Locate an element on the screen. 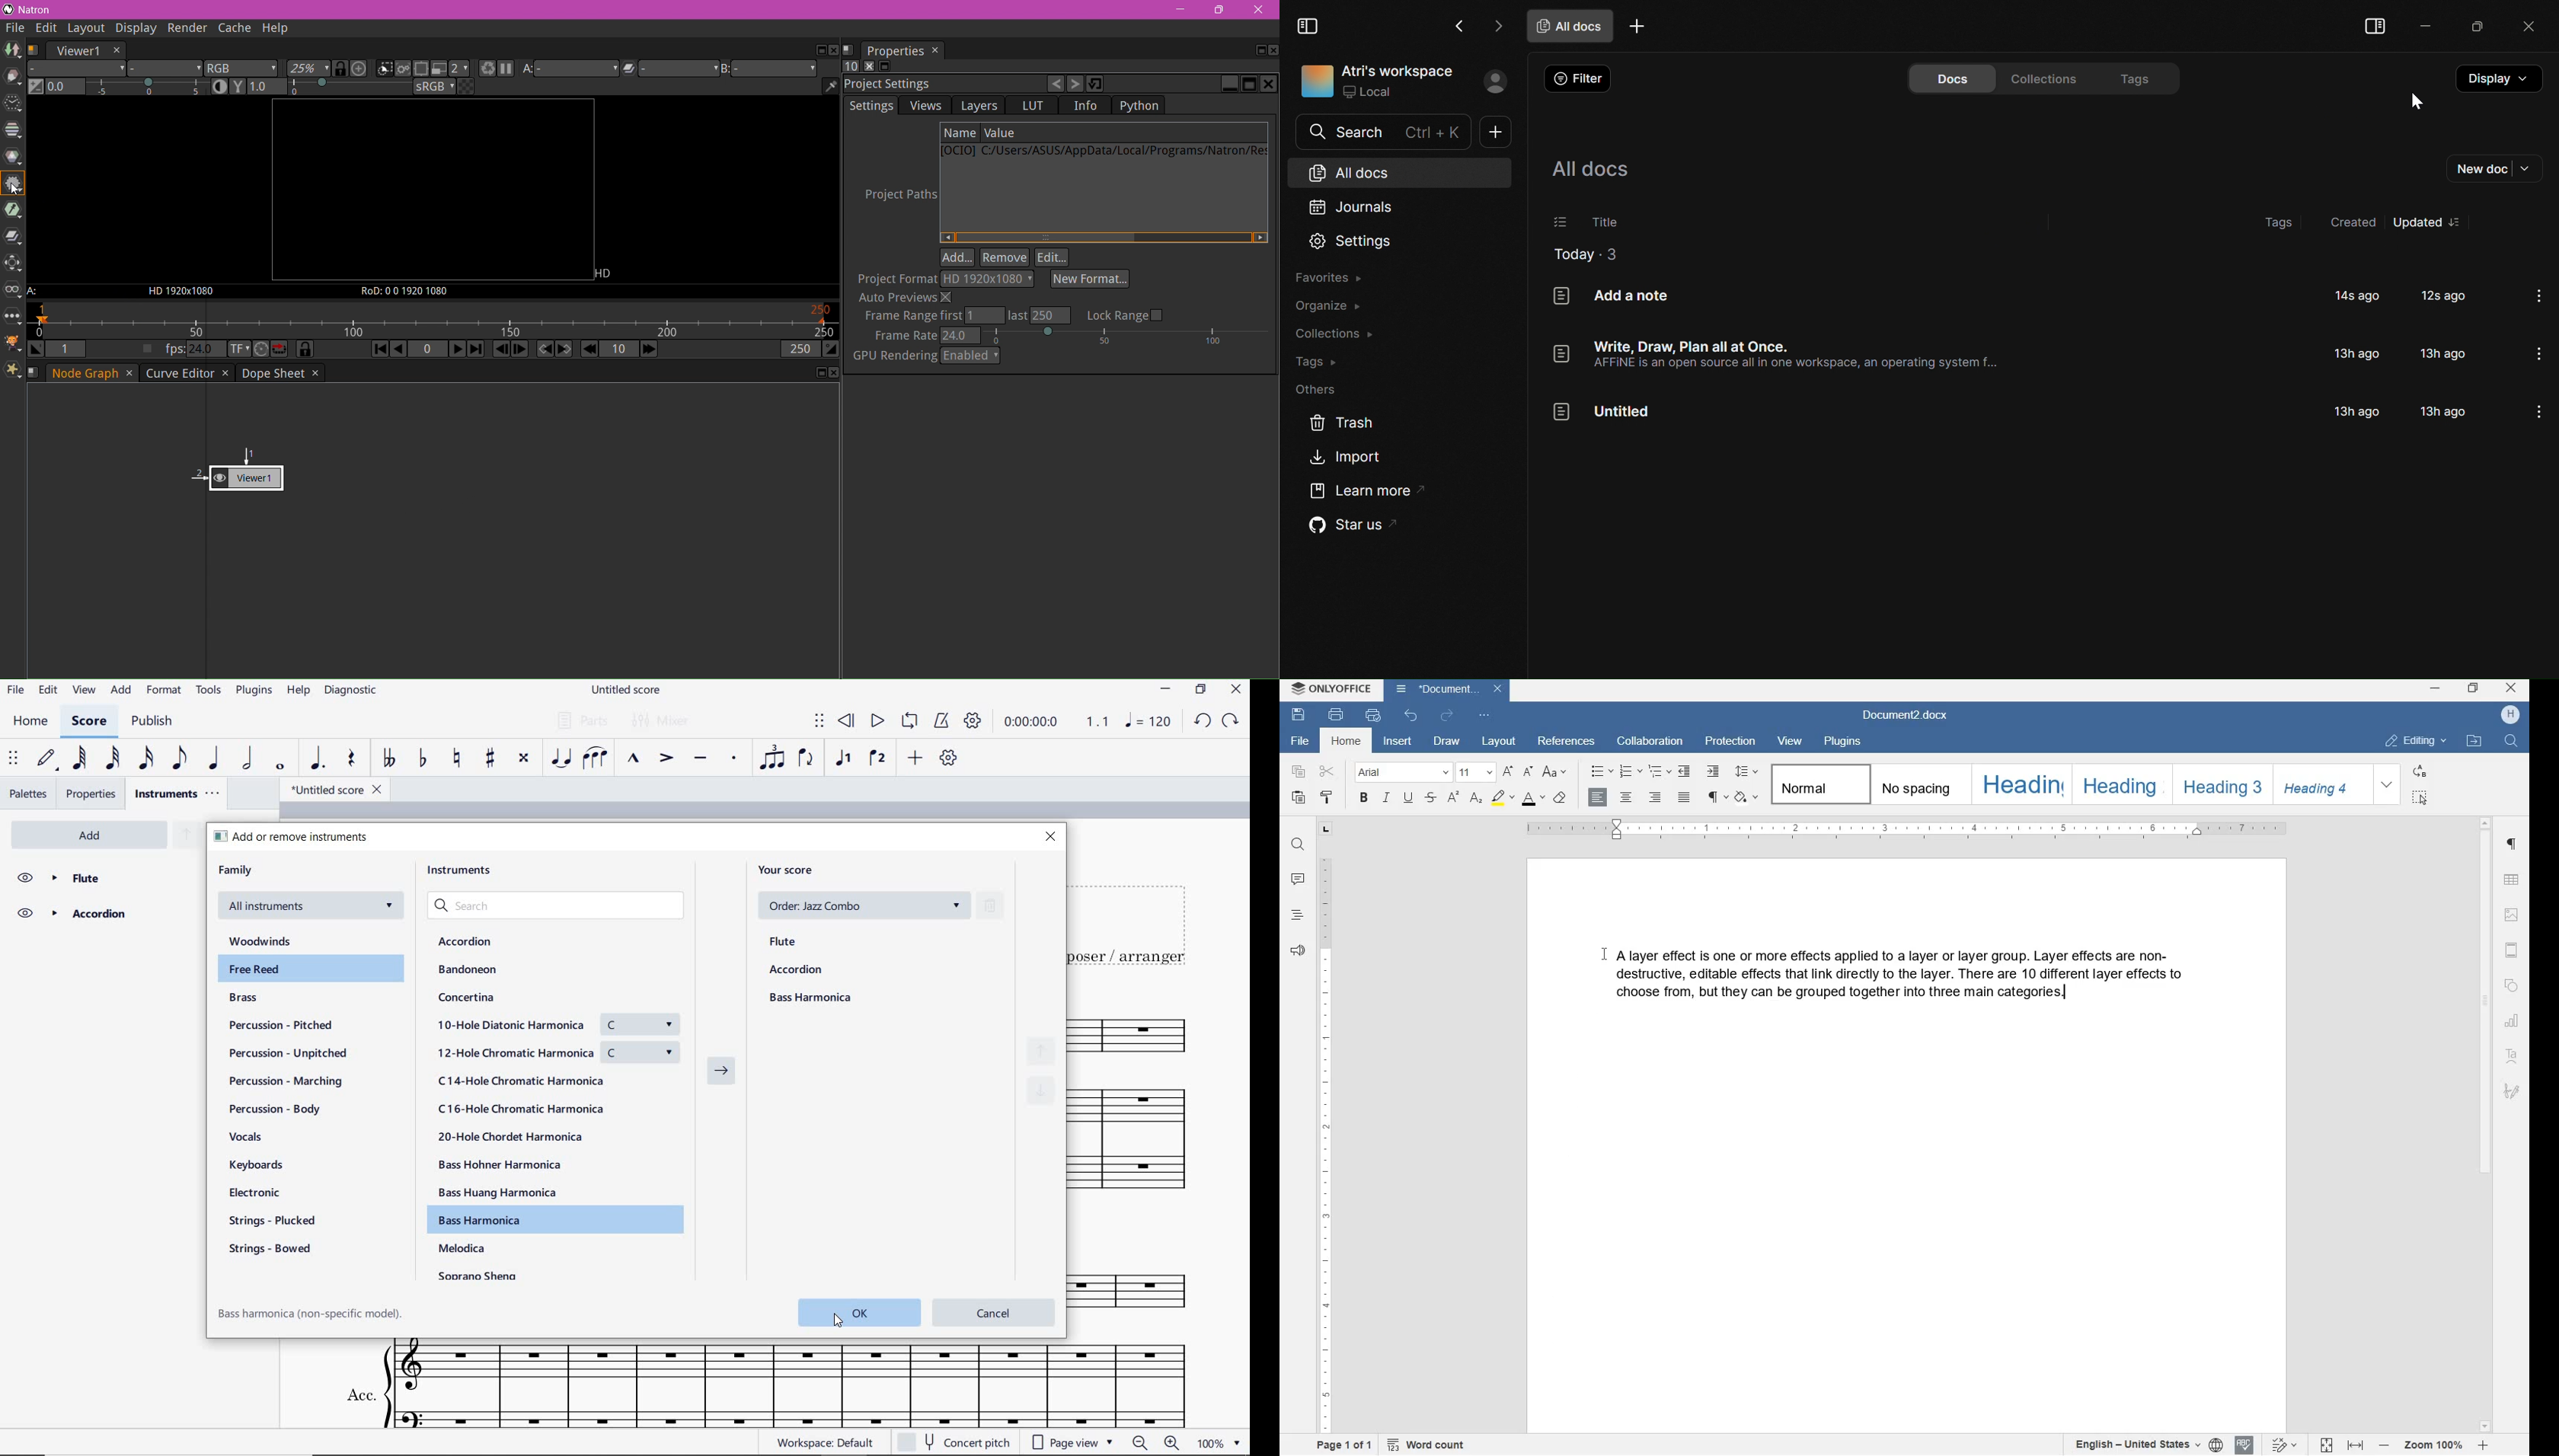 The image size is (2576, 1456). quarter note is located at coordinates (215, 758).